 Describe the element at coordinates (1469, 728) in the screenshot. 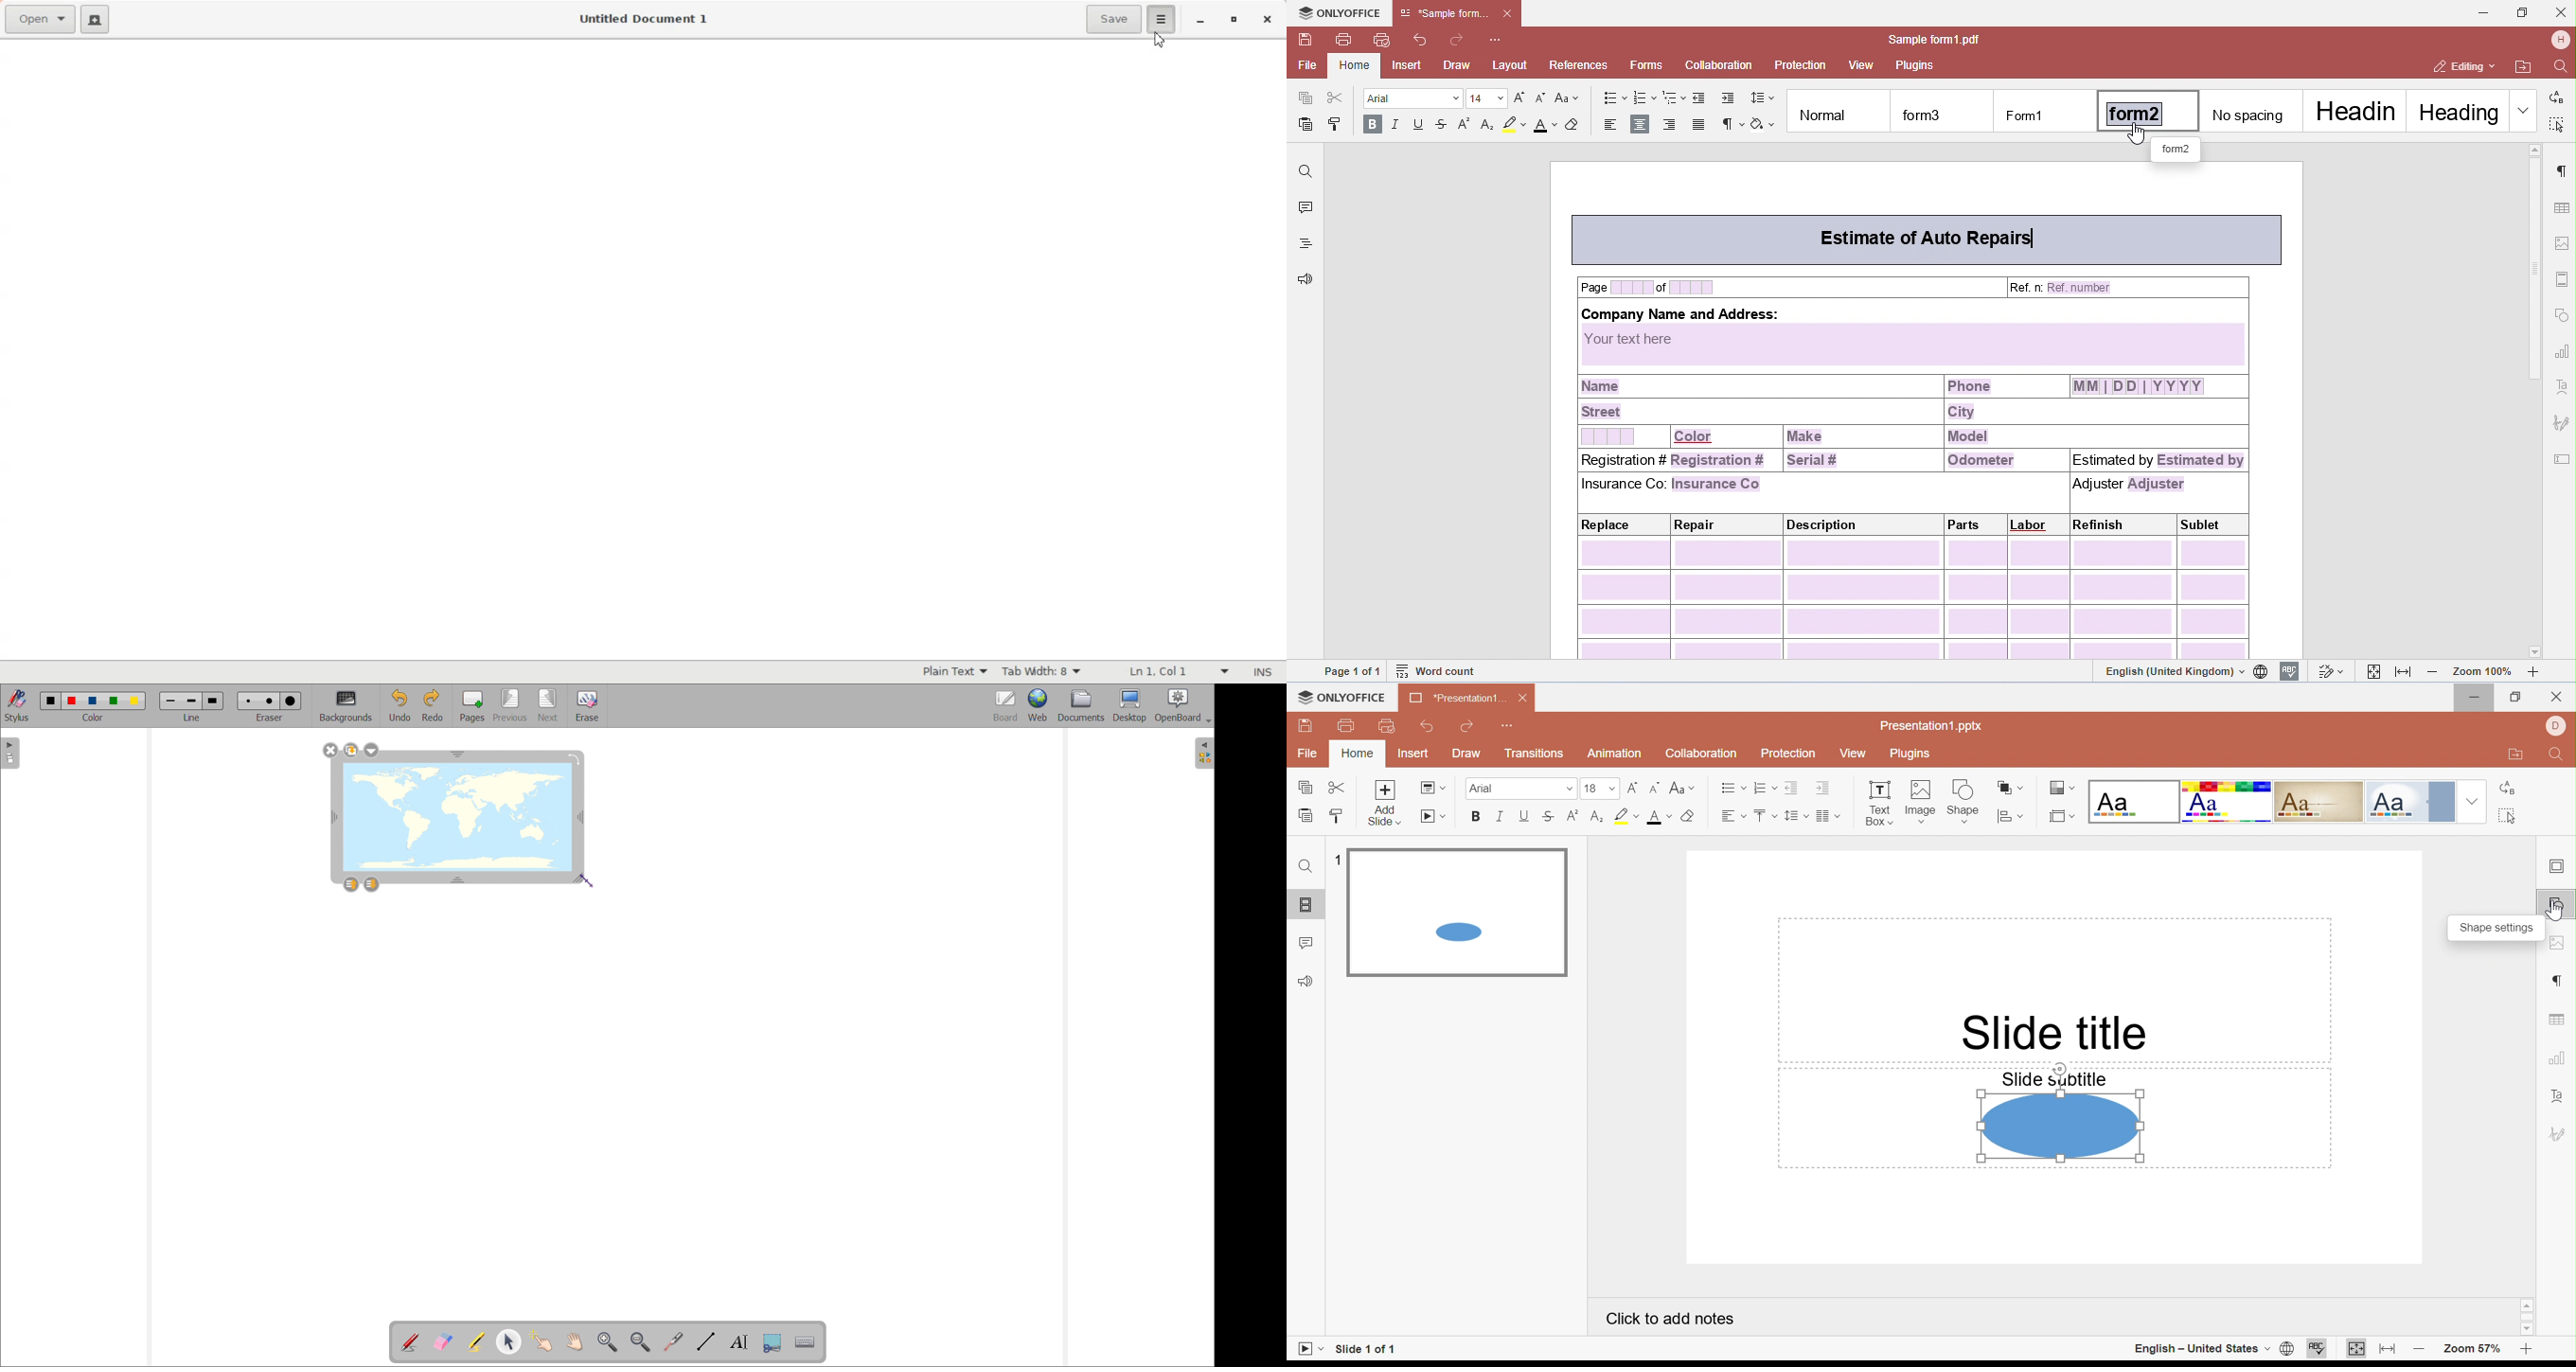

I see `Redo` at that location.